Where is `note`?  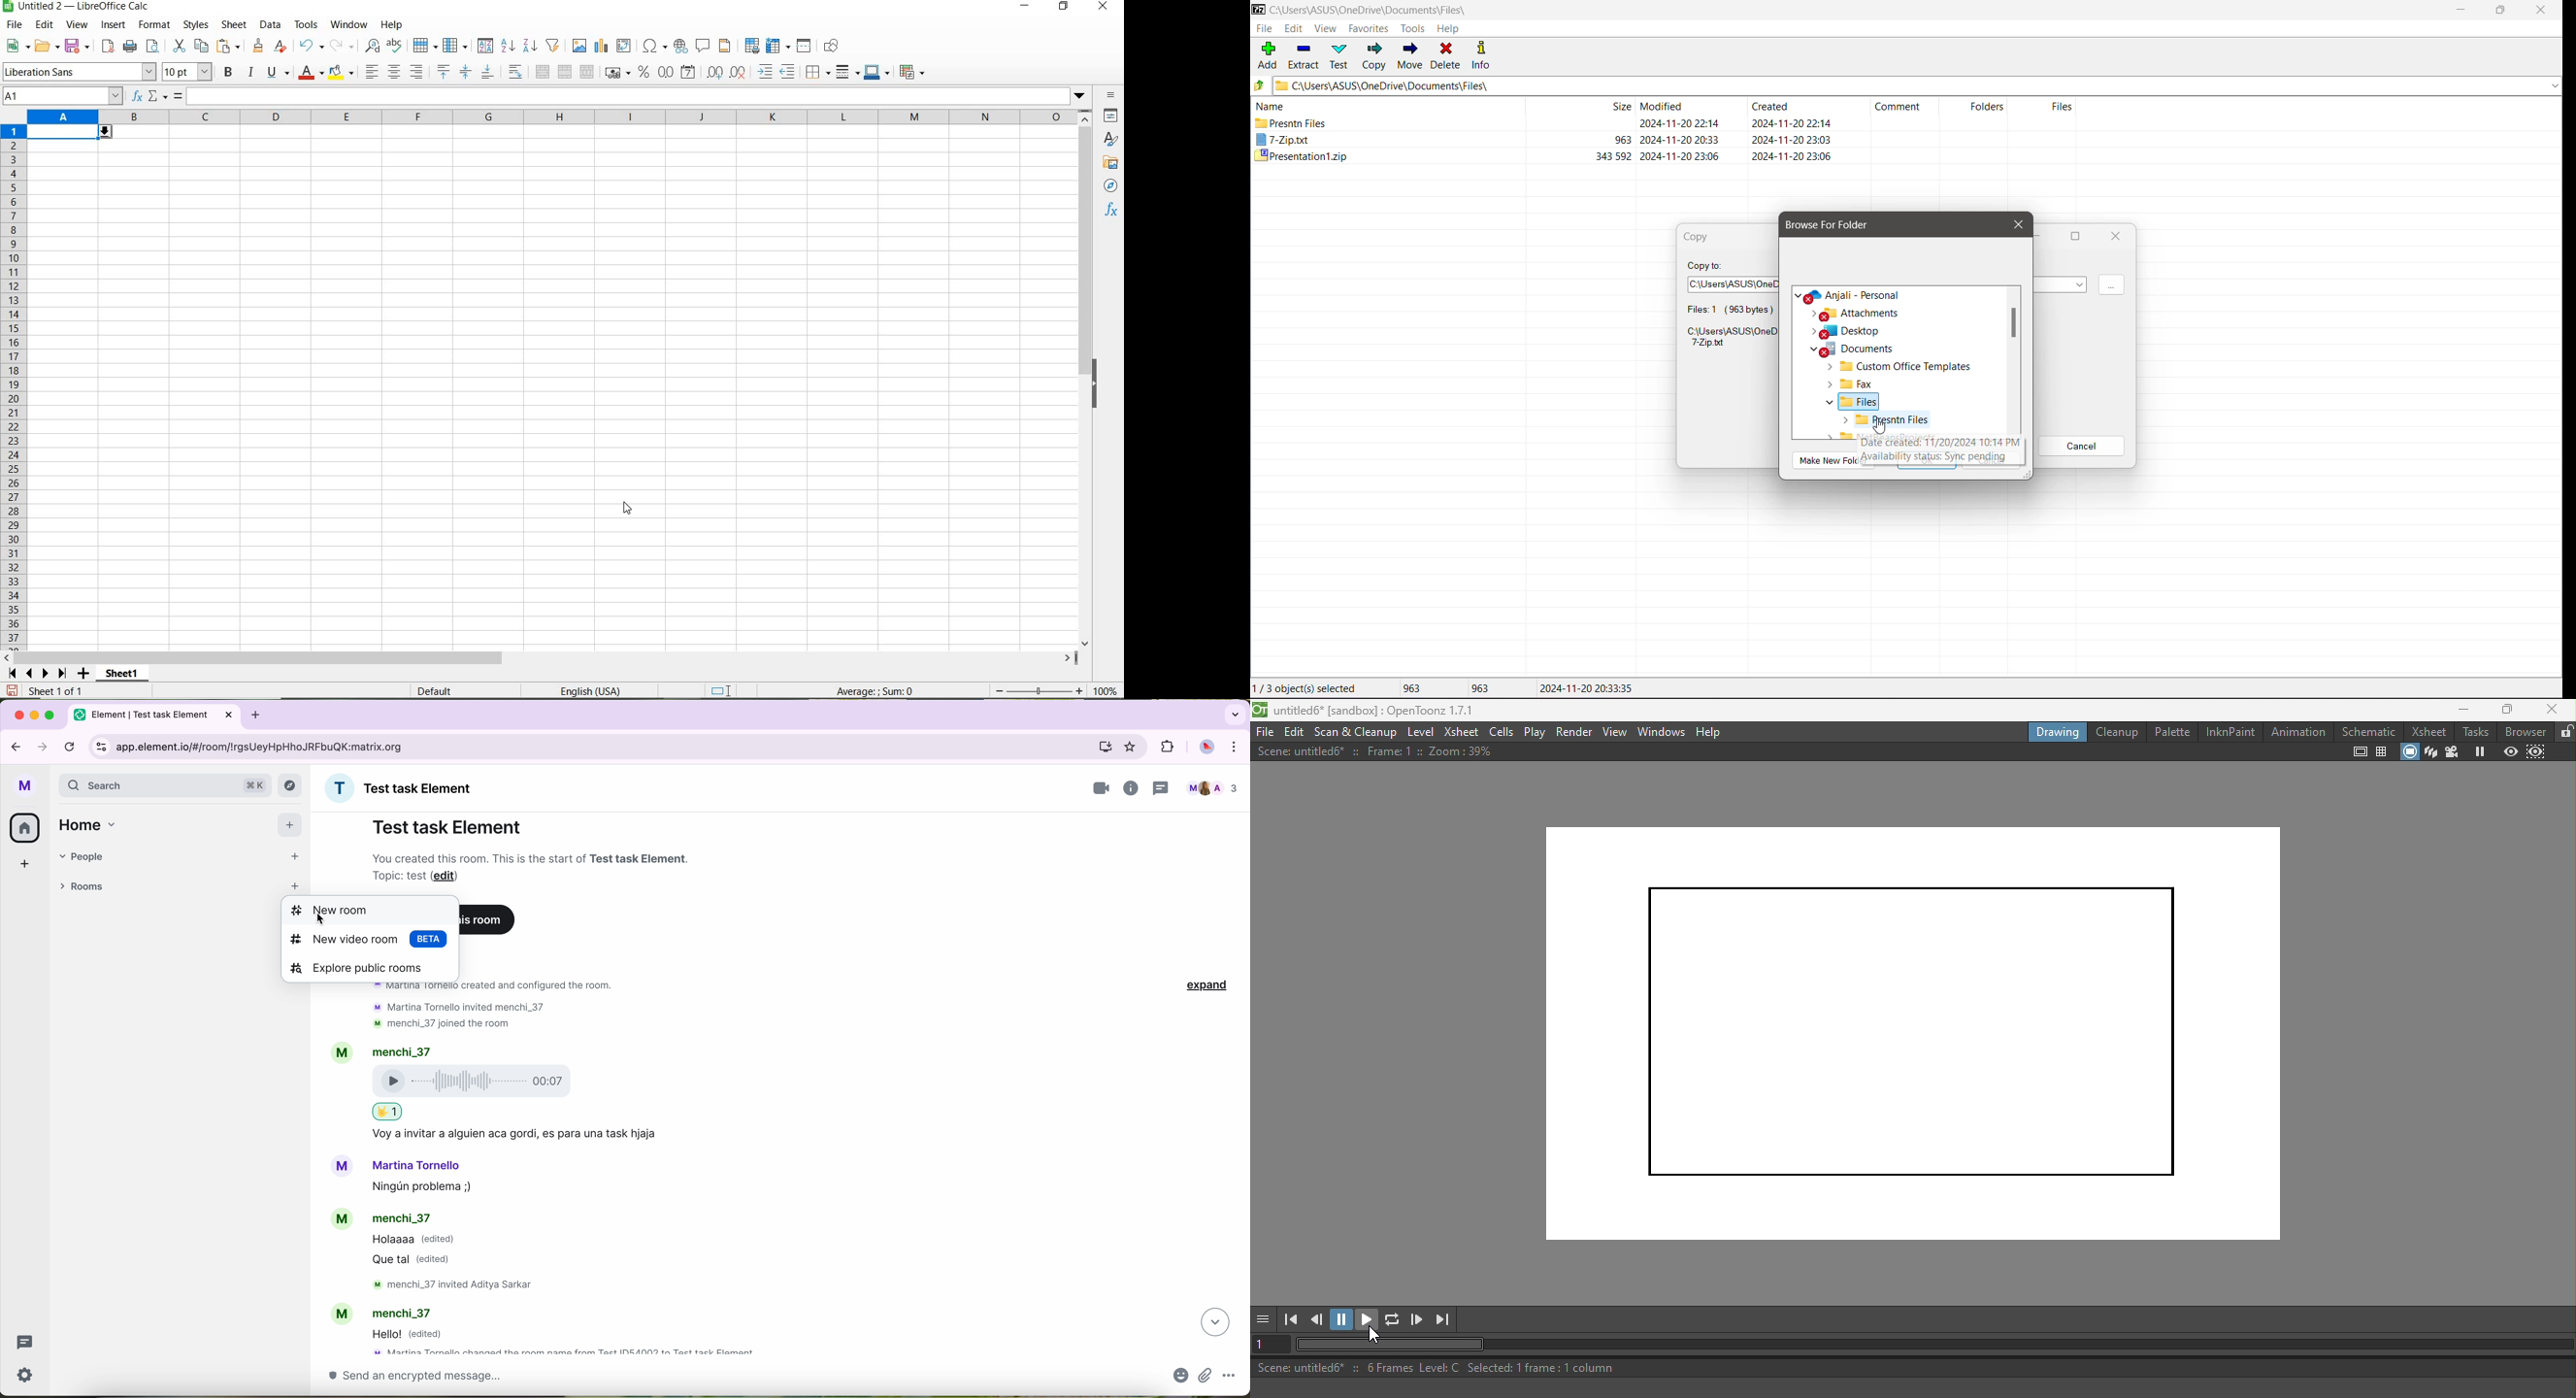 note is located at coordinates (533, 866).